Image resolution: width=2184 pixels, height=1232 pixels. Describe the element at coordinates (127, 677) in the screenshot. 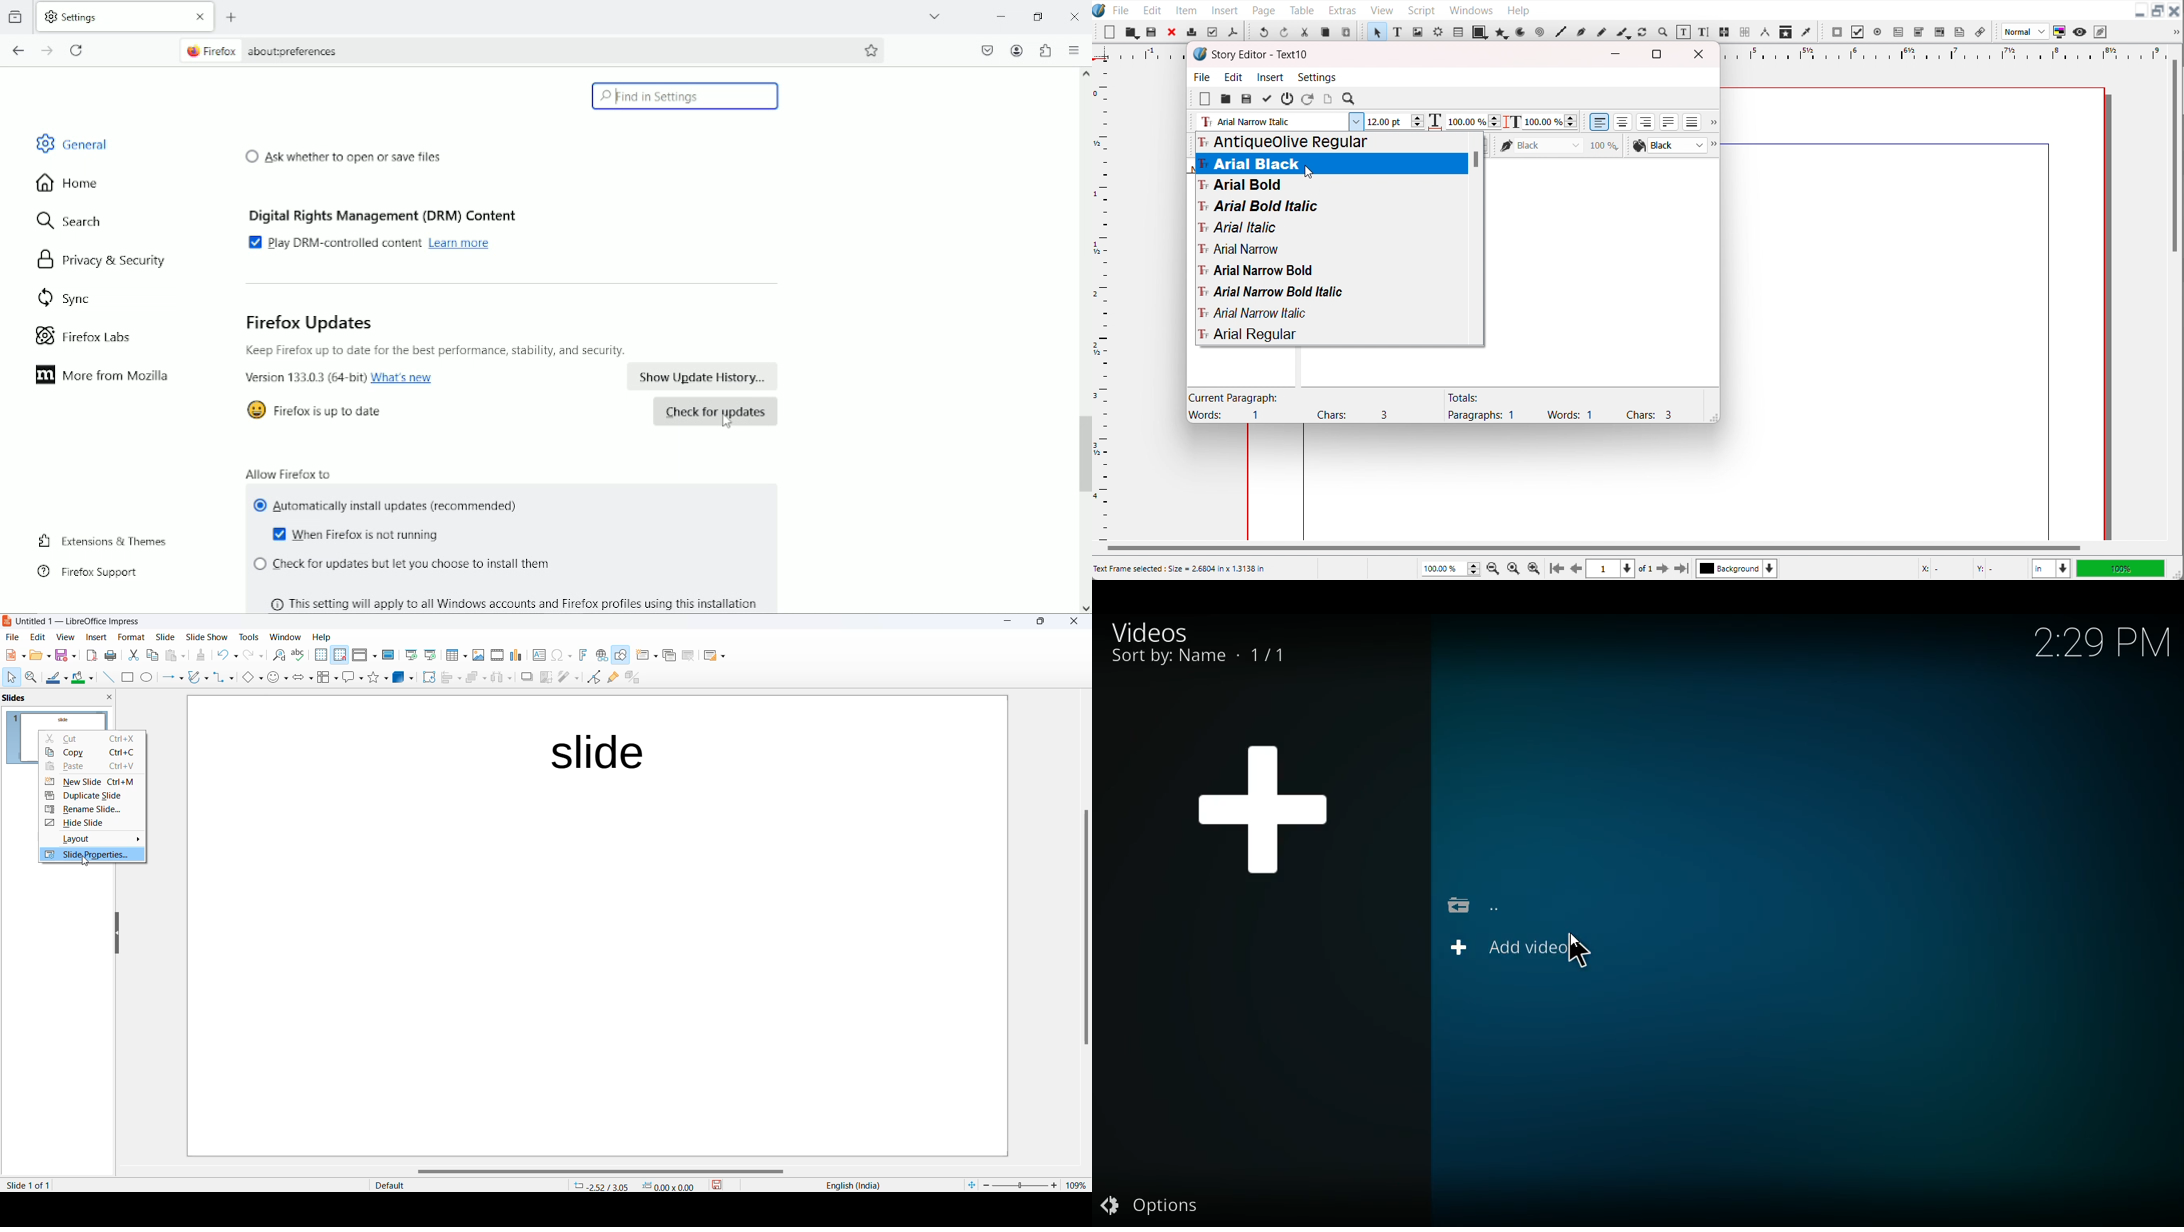

I see `rectangle ` at that location.